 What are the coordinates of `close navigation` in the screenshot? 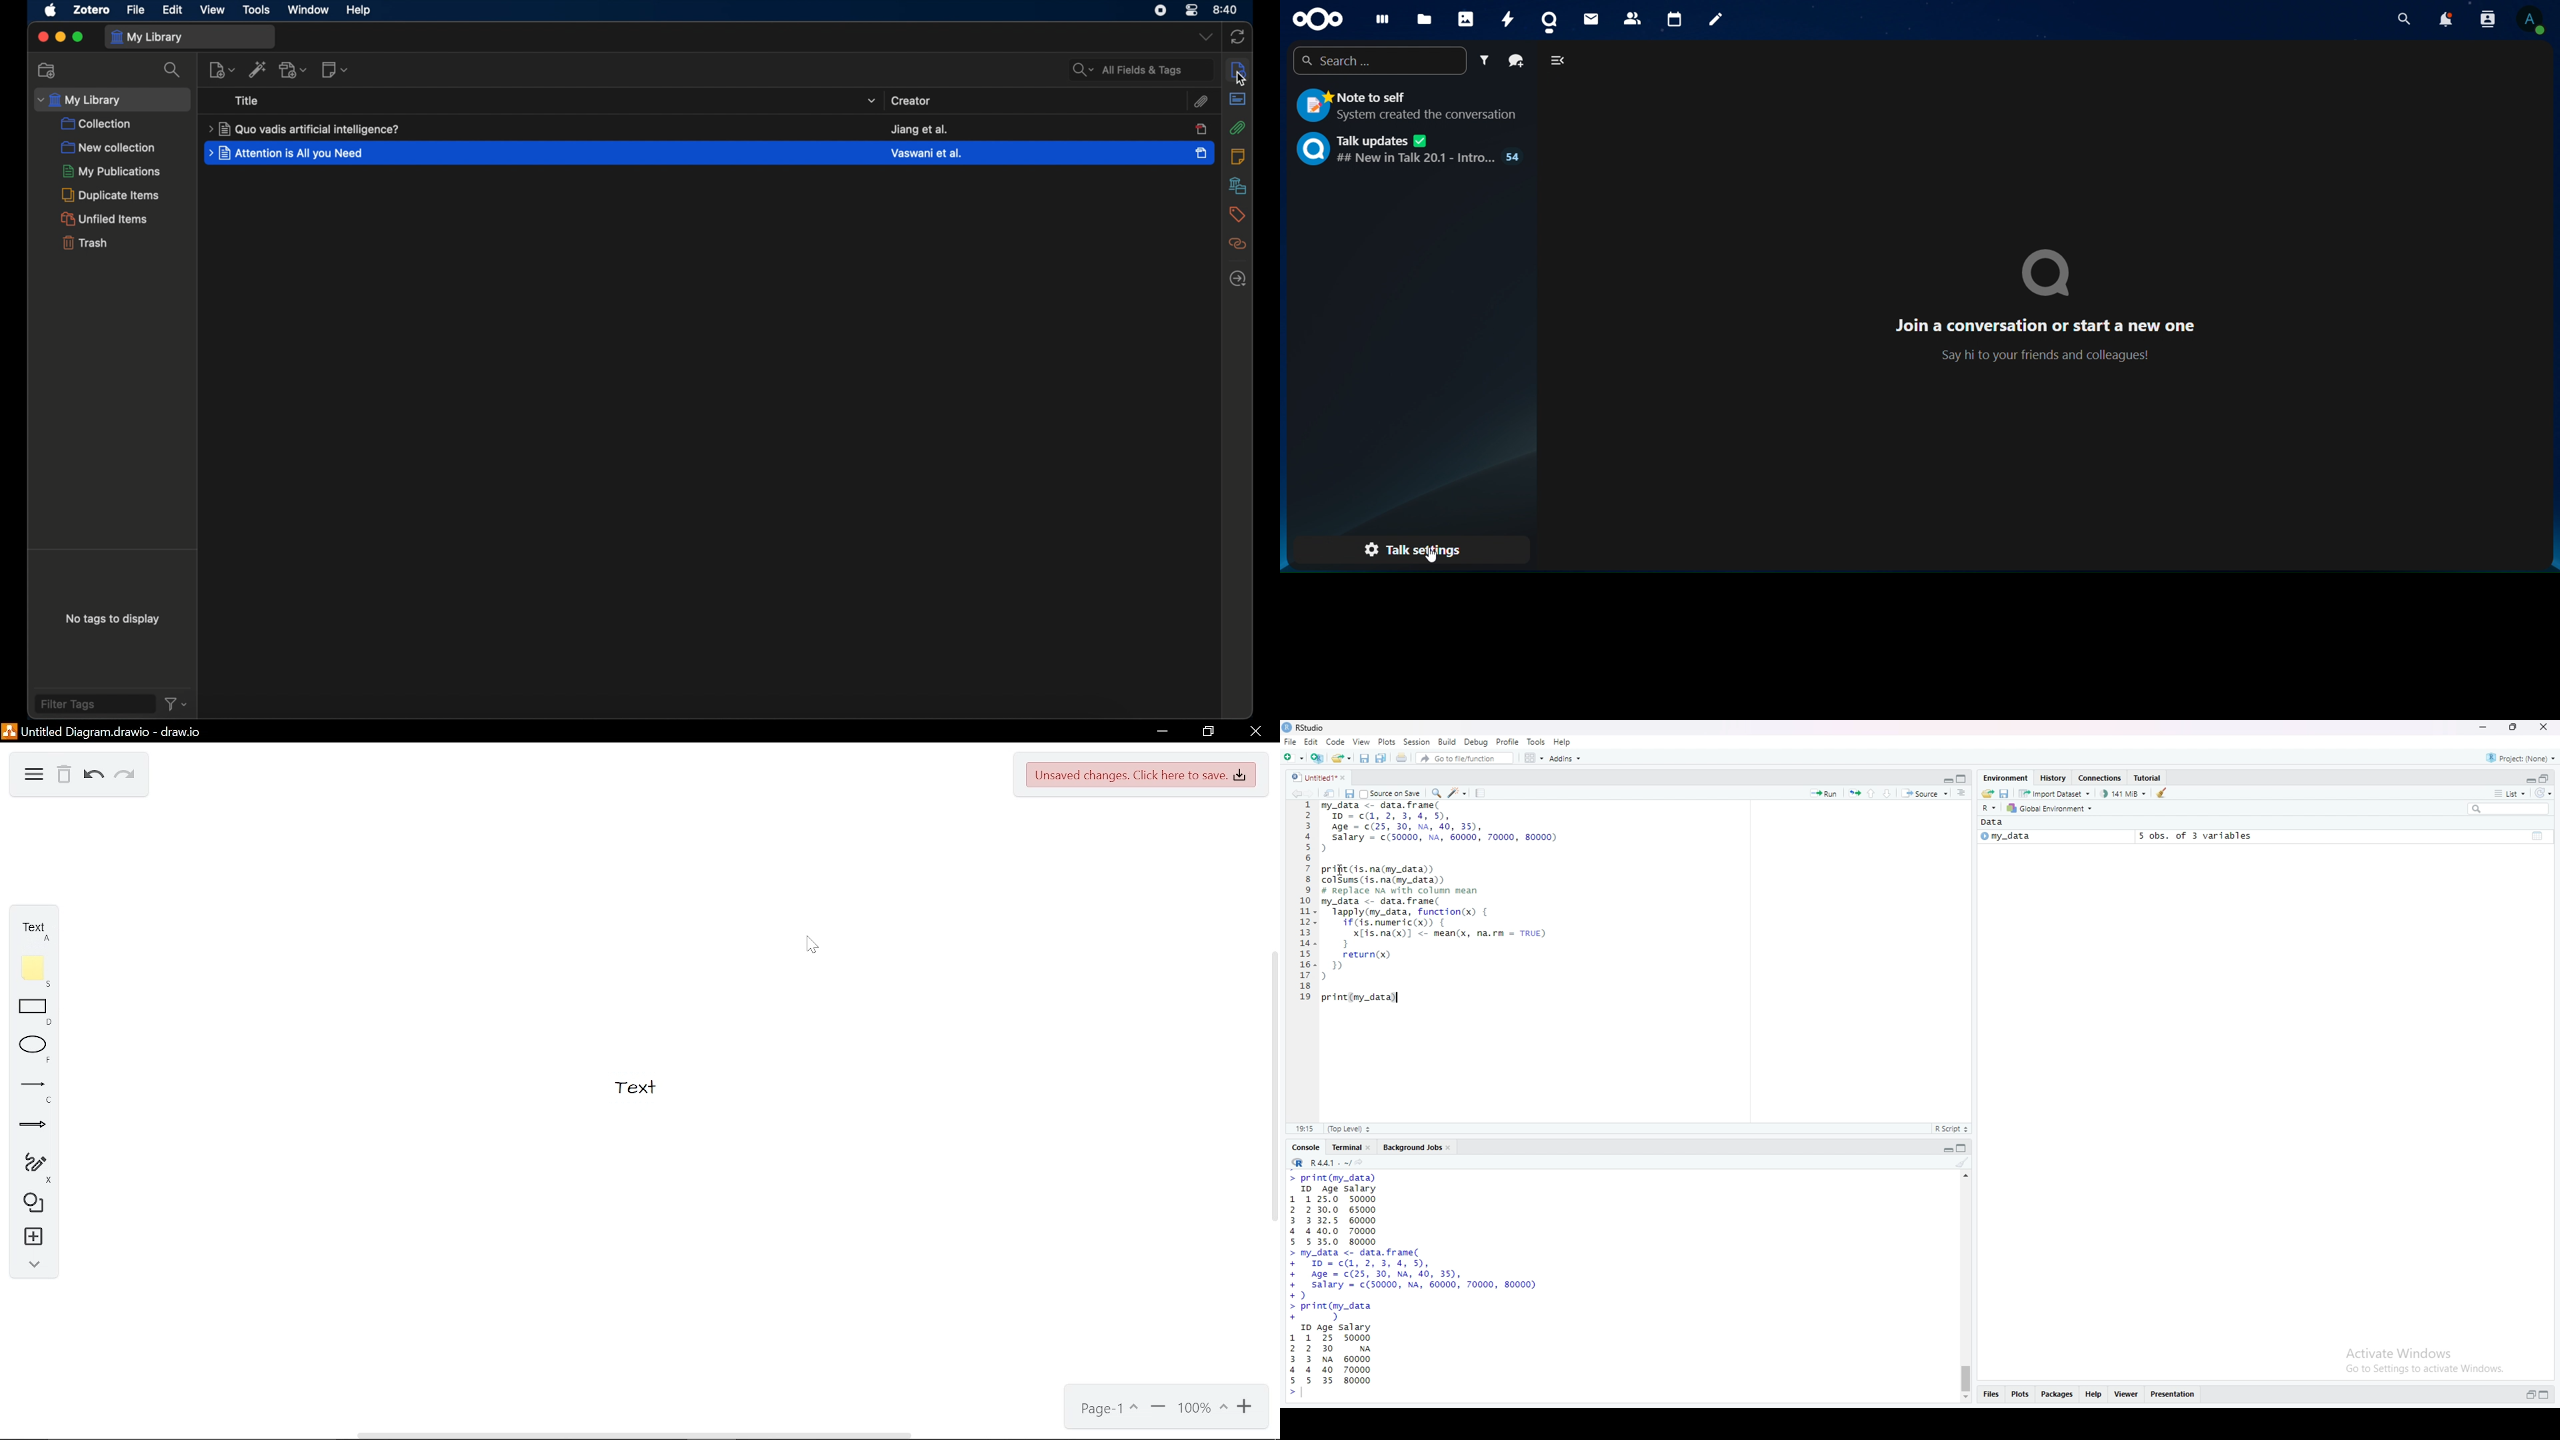 It's located at (1559, 59).